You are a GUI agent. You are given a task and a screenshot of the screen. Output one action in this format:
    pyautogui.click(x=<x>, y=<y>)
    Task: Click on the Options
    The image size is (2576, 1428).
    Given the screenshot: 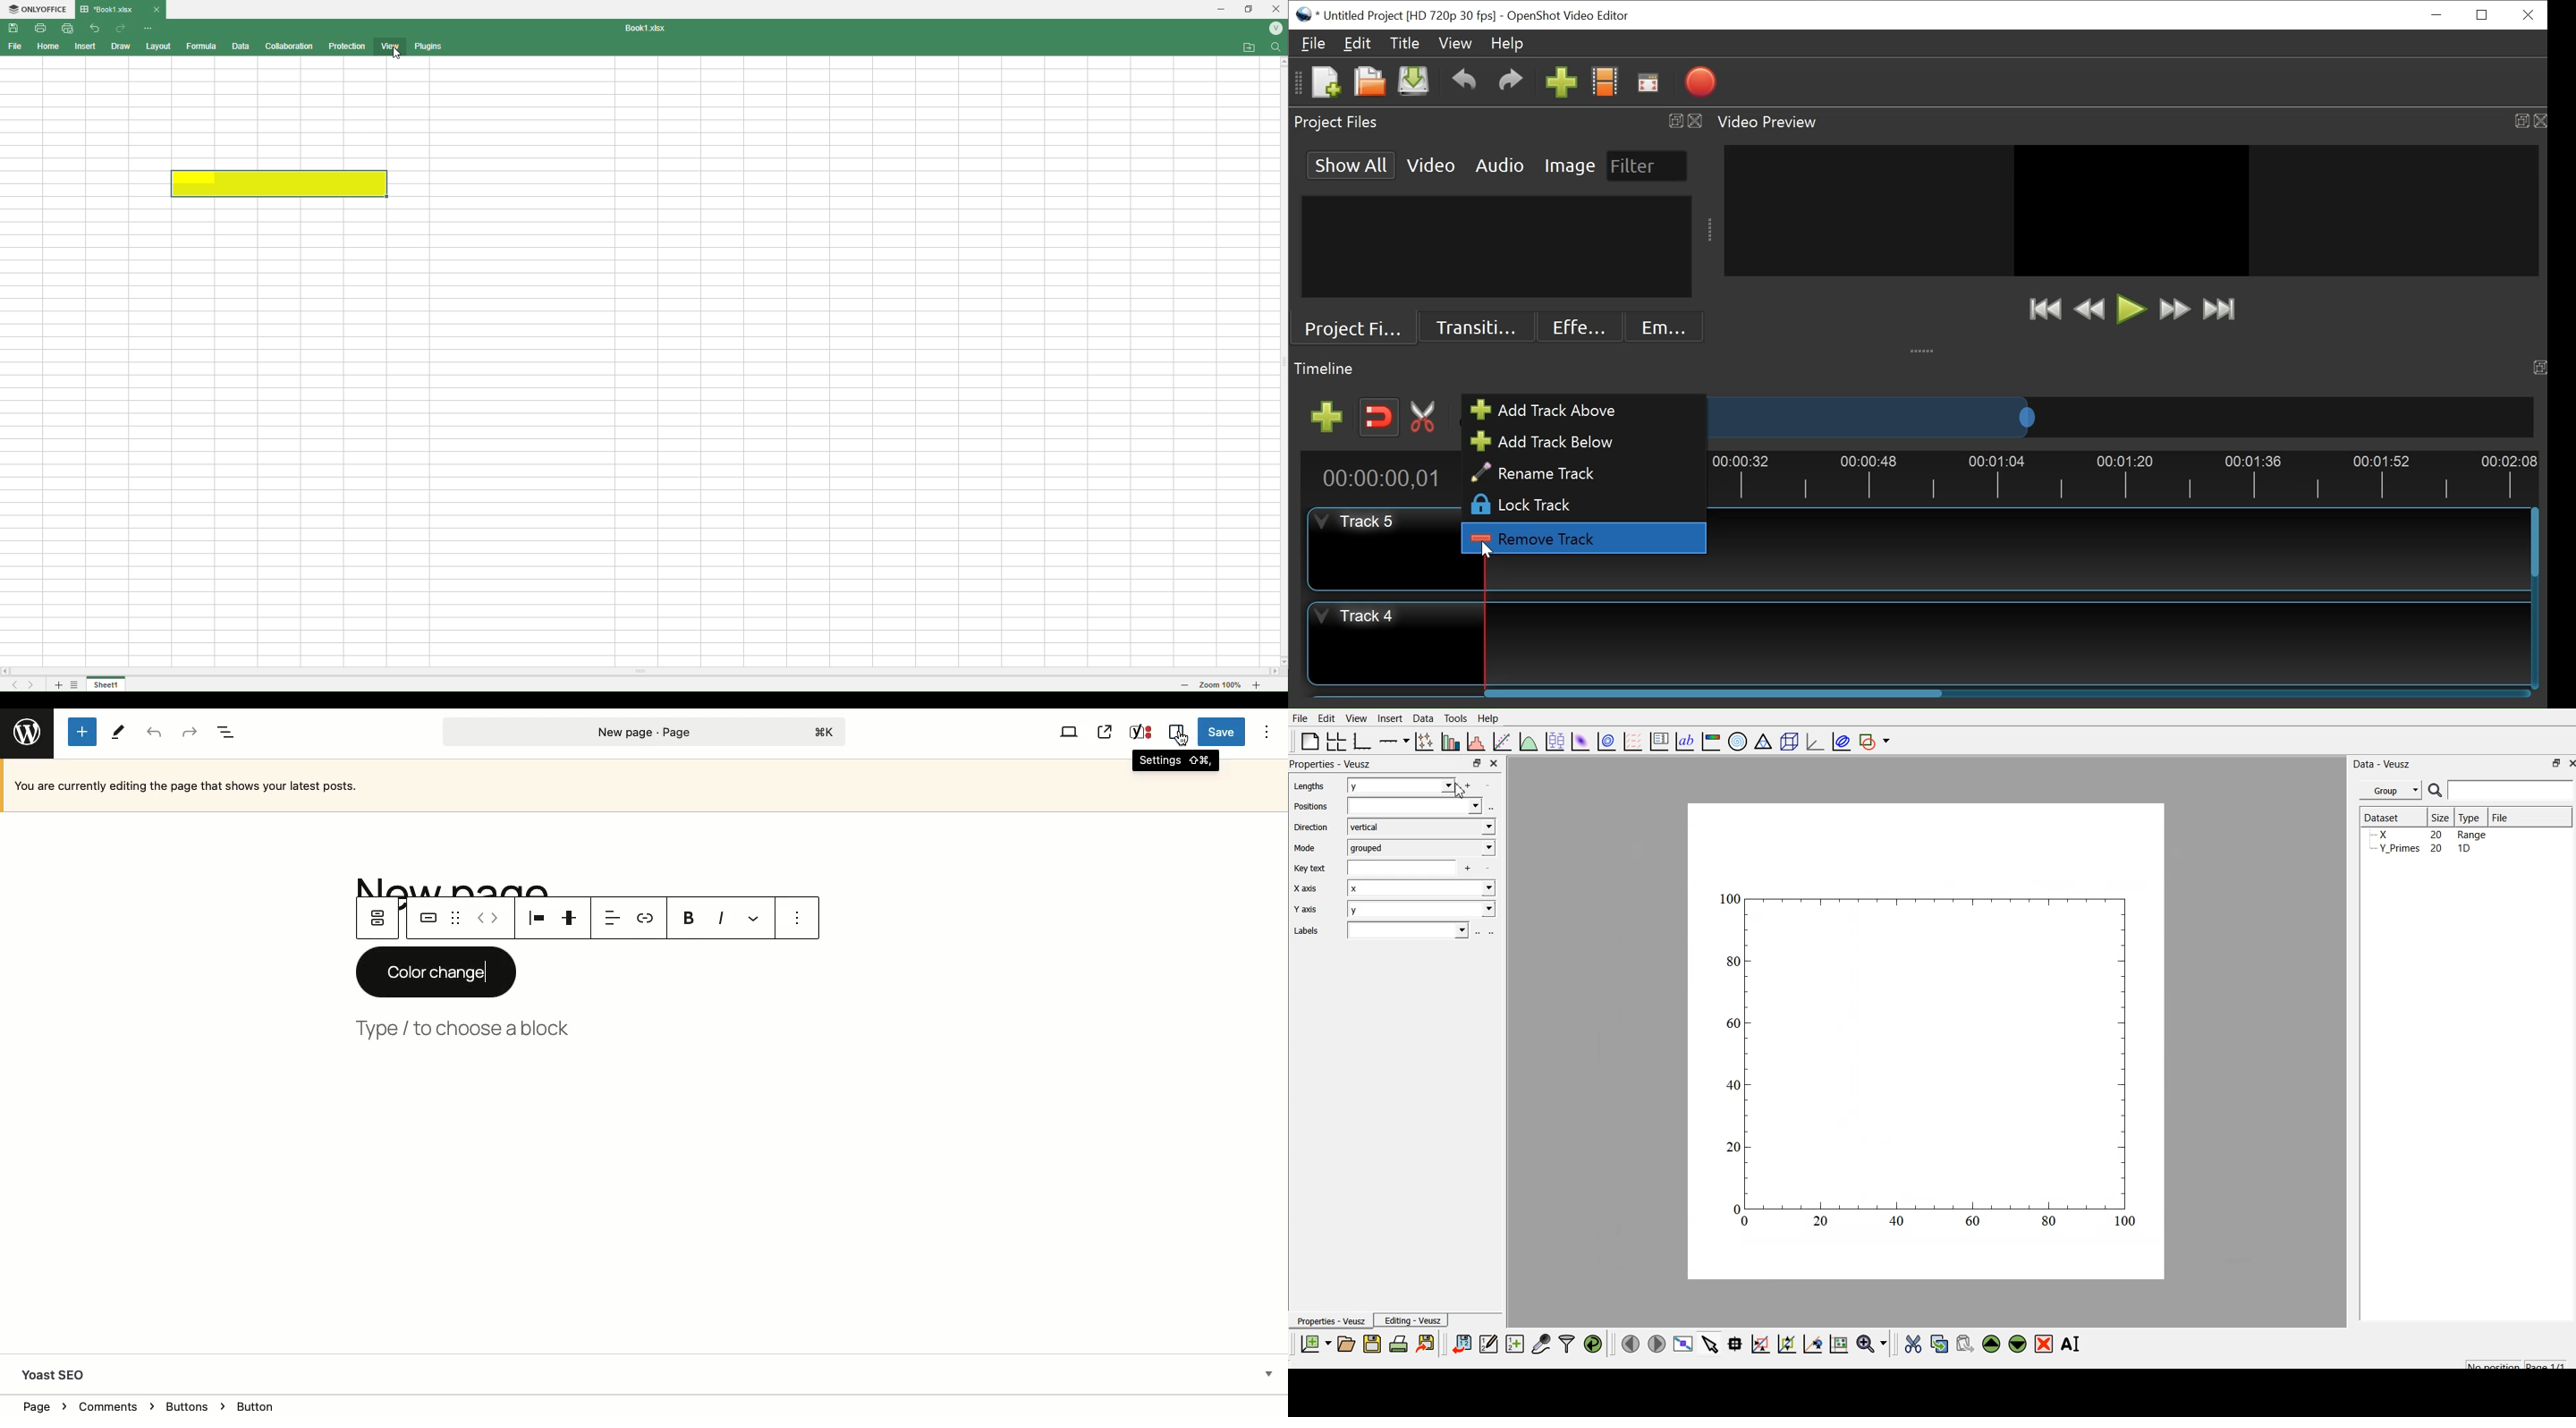 What is the action you would take?
    pyautogui.click(x=1266, y=732)
    